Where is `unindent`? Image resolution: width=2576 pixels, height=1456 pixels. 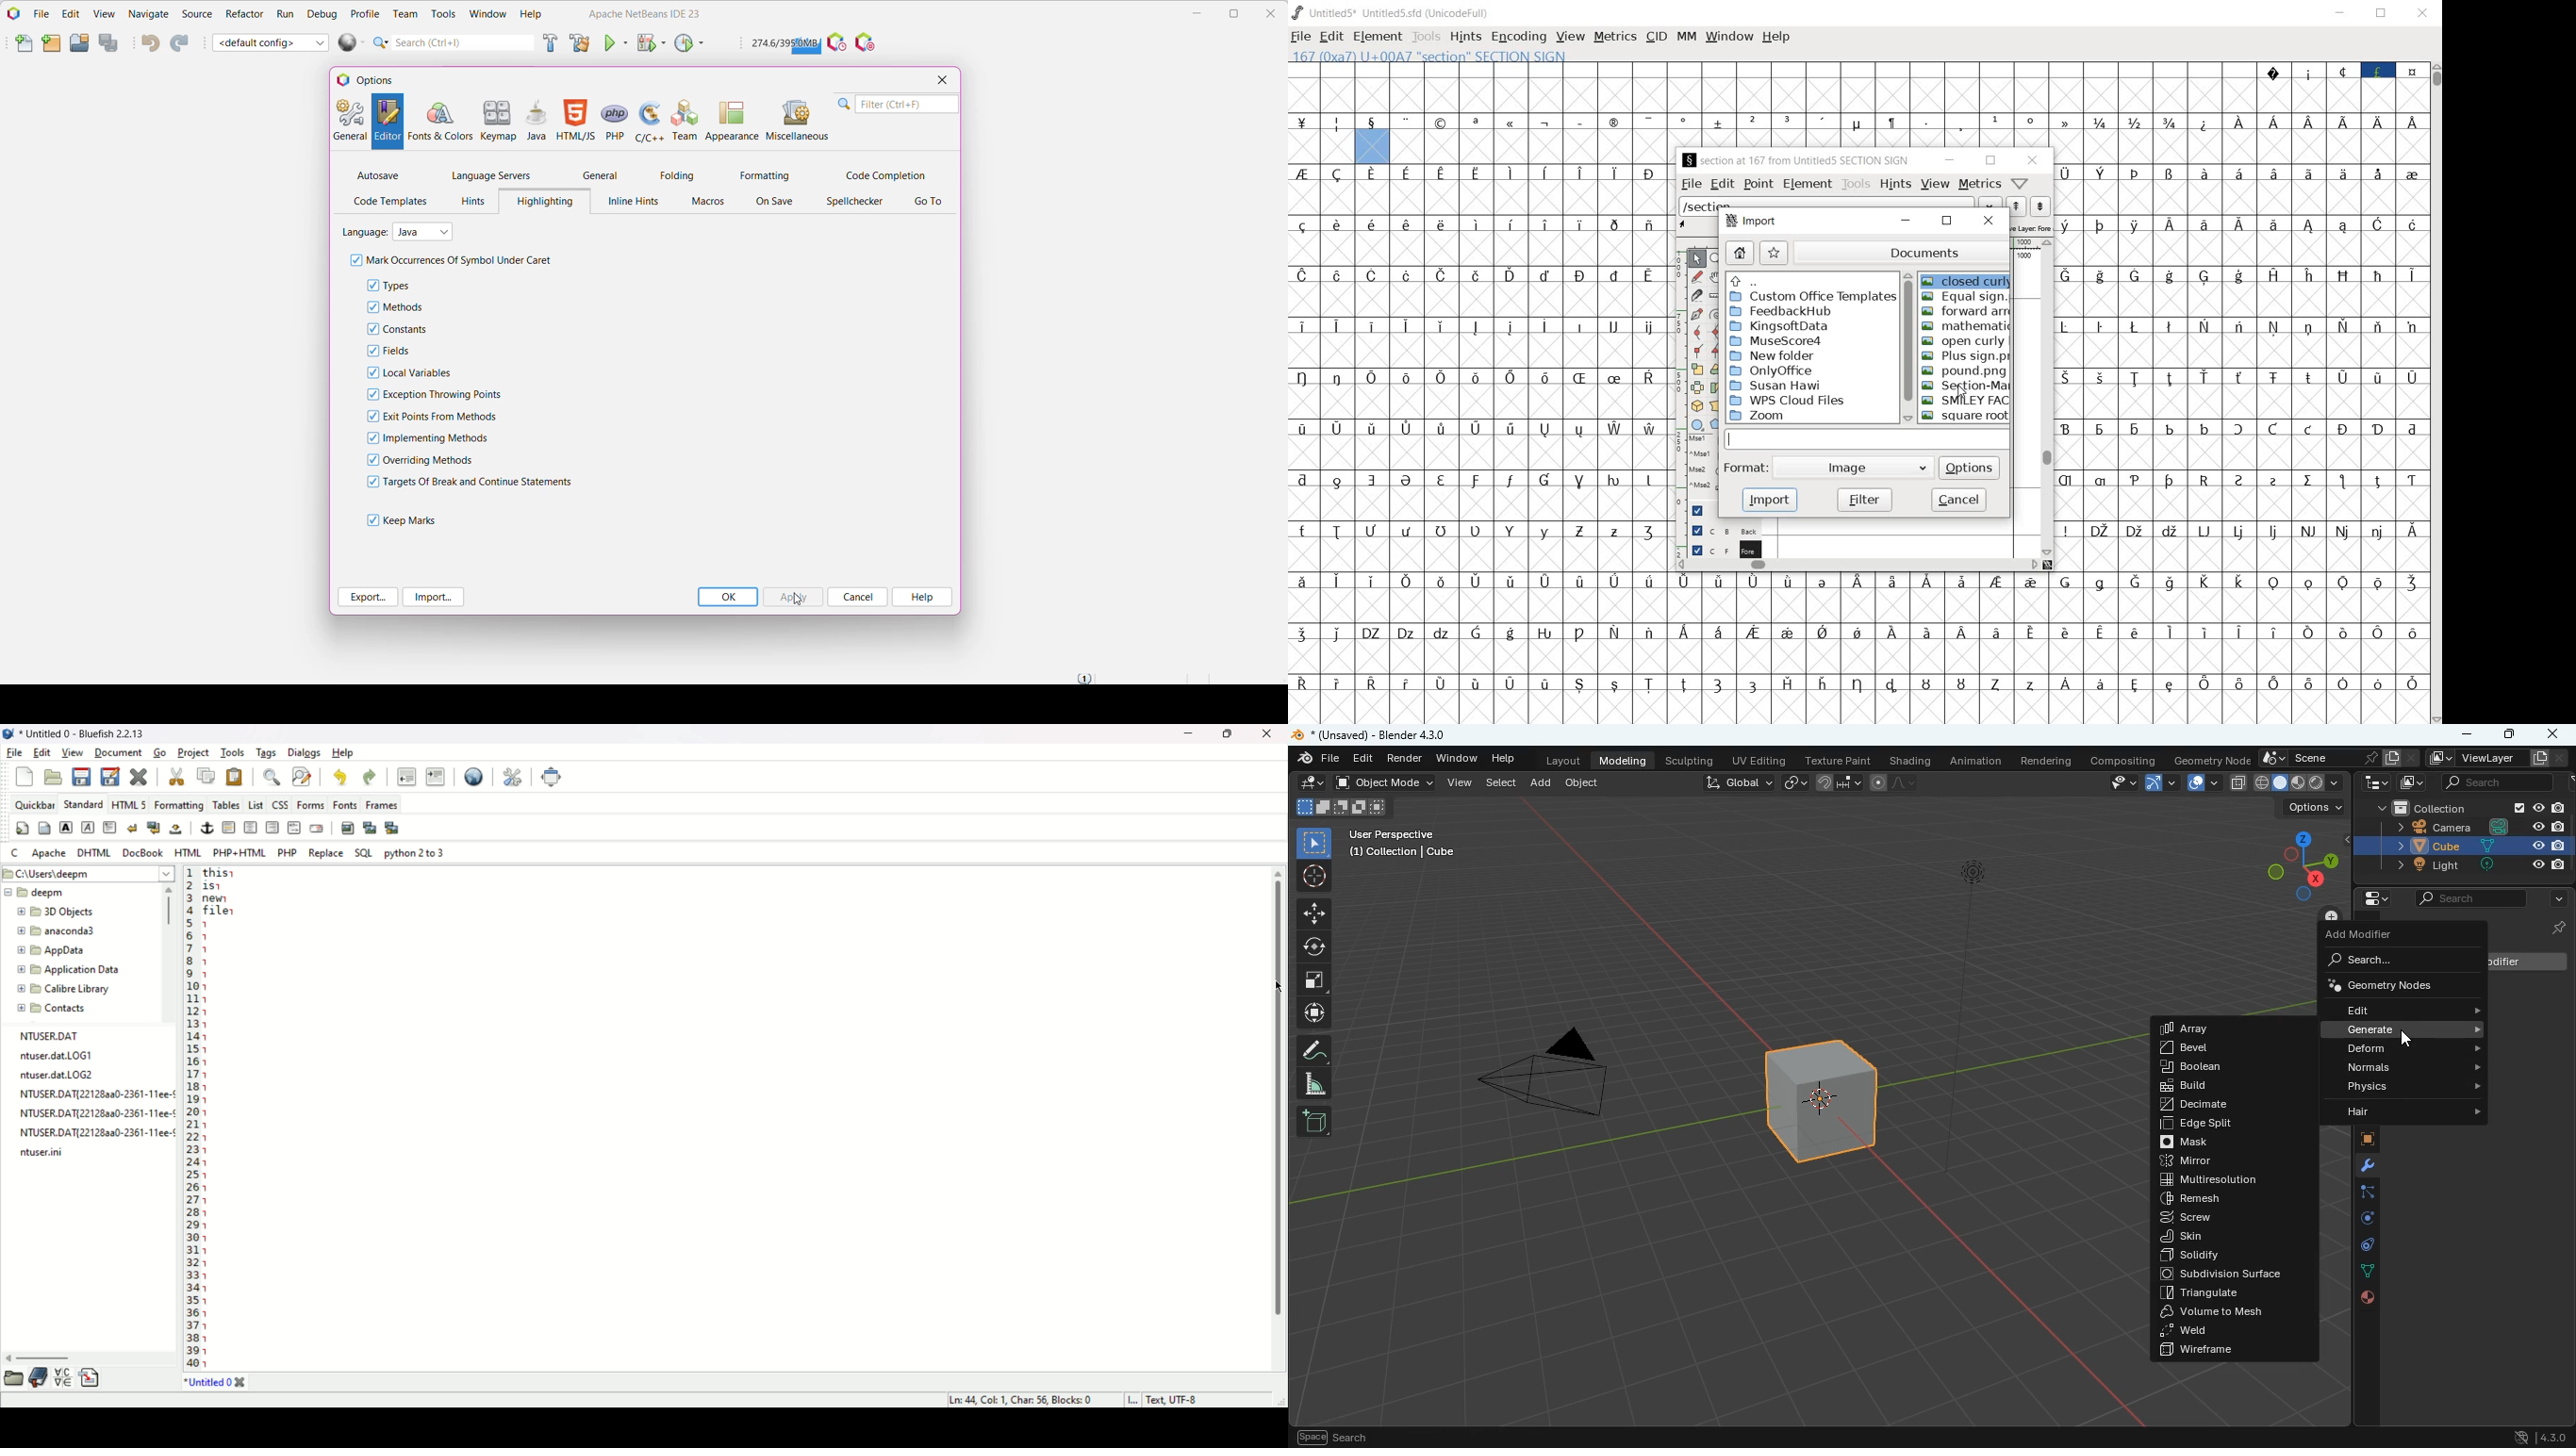
unindent is located at coordinates (406, 777).